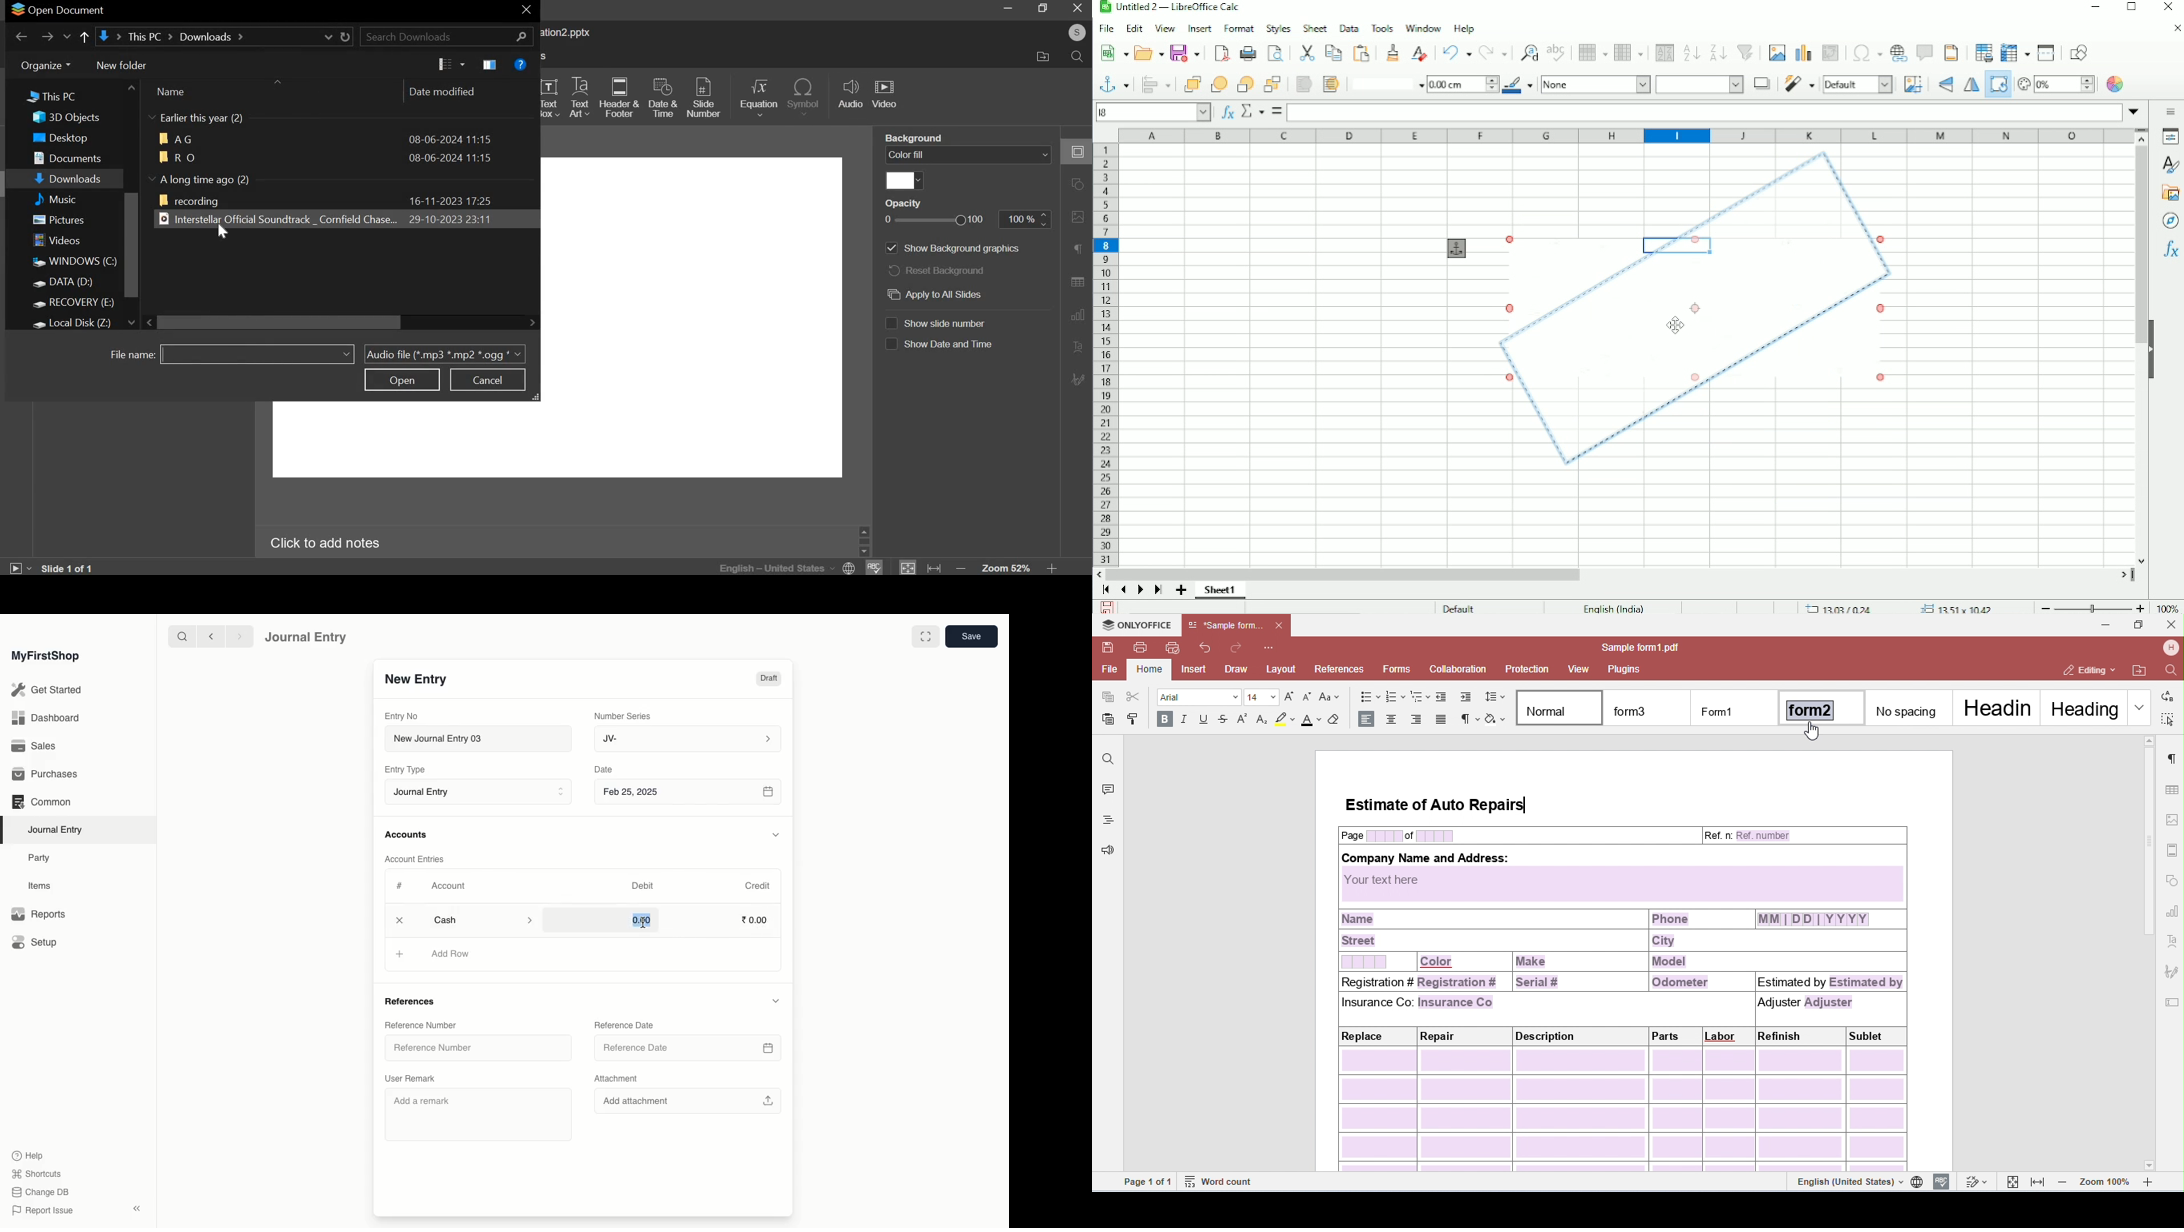 The width and height of the screenshot is (2184, 1232). What do you see at coordinates (59, 240) in the screenshot?
I see `Videos` at bounding box center [59, 240].